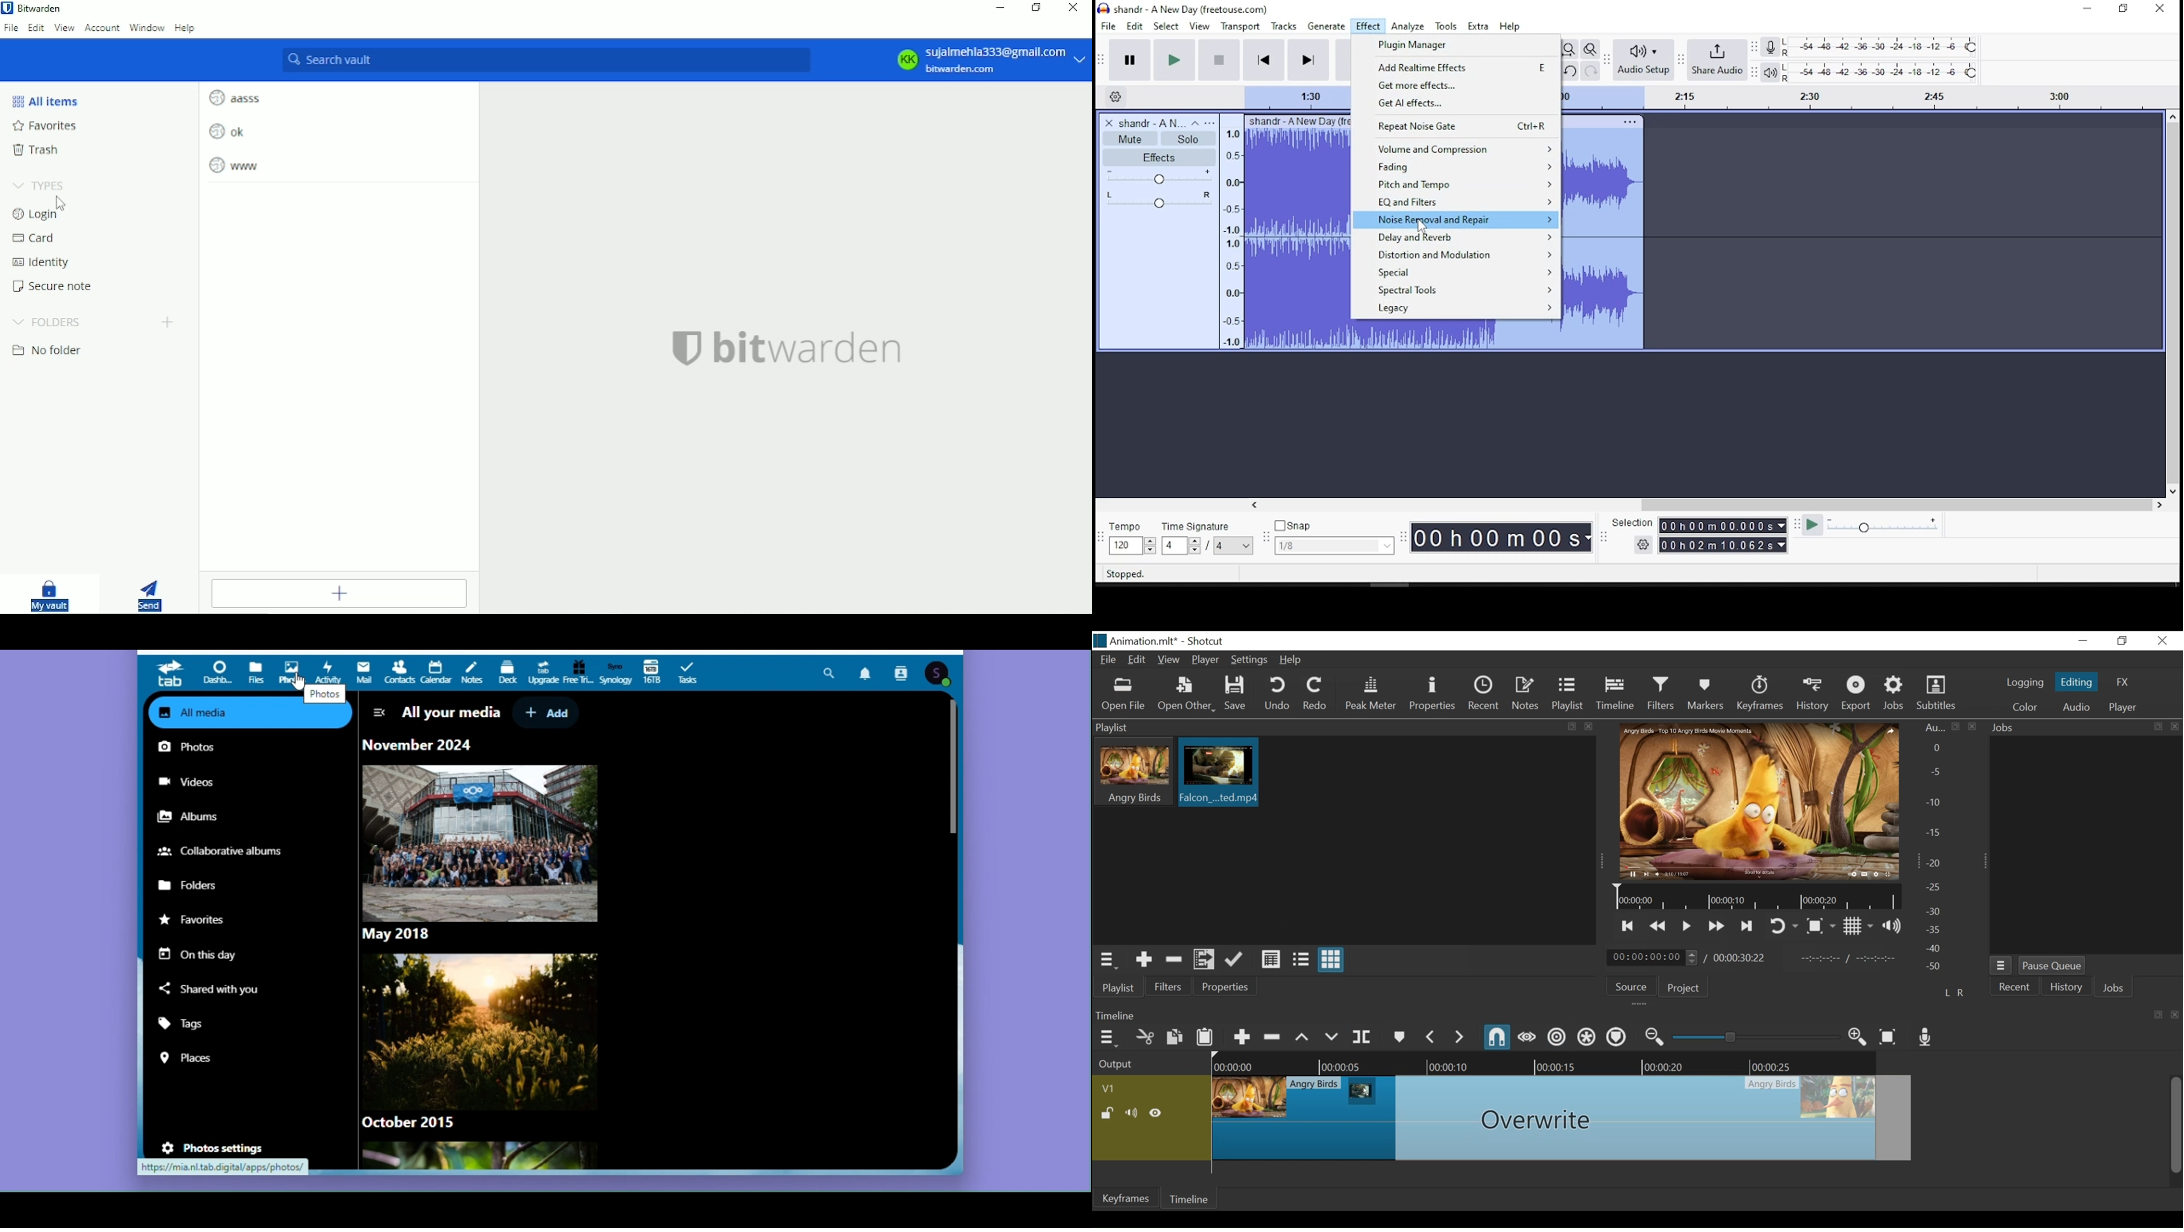 This screenshot has height=1232, width=2184. What do you see at coordinates (103, 29) in the screenshot?
I see `Account` at bounding box center [103, 29].